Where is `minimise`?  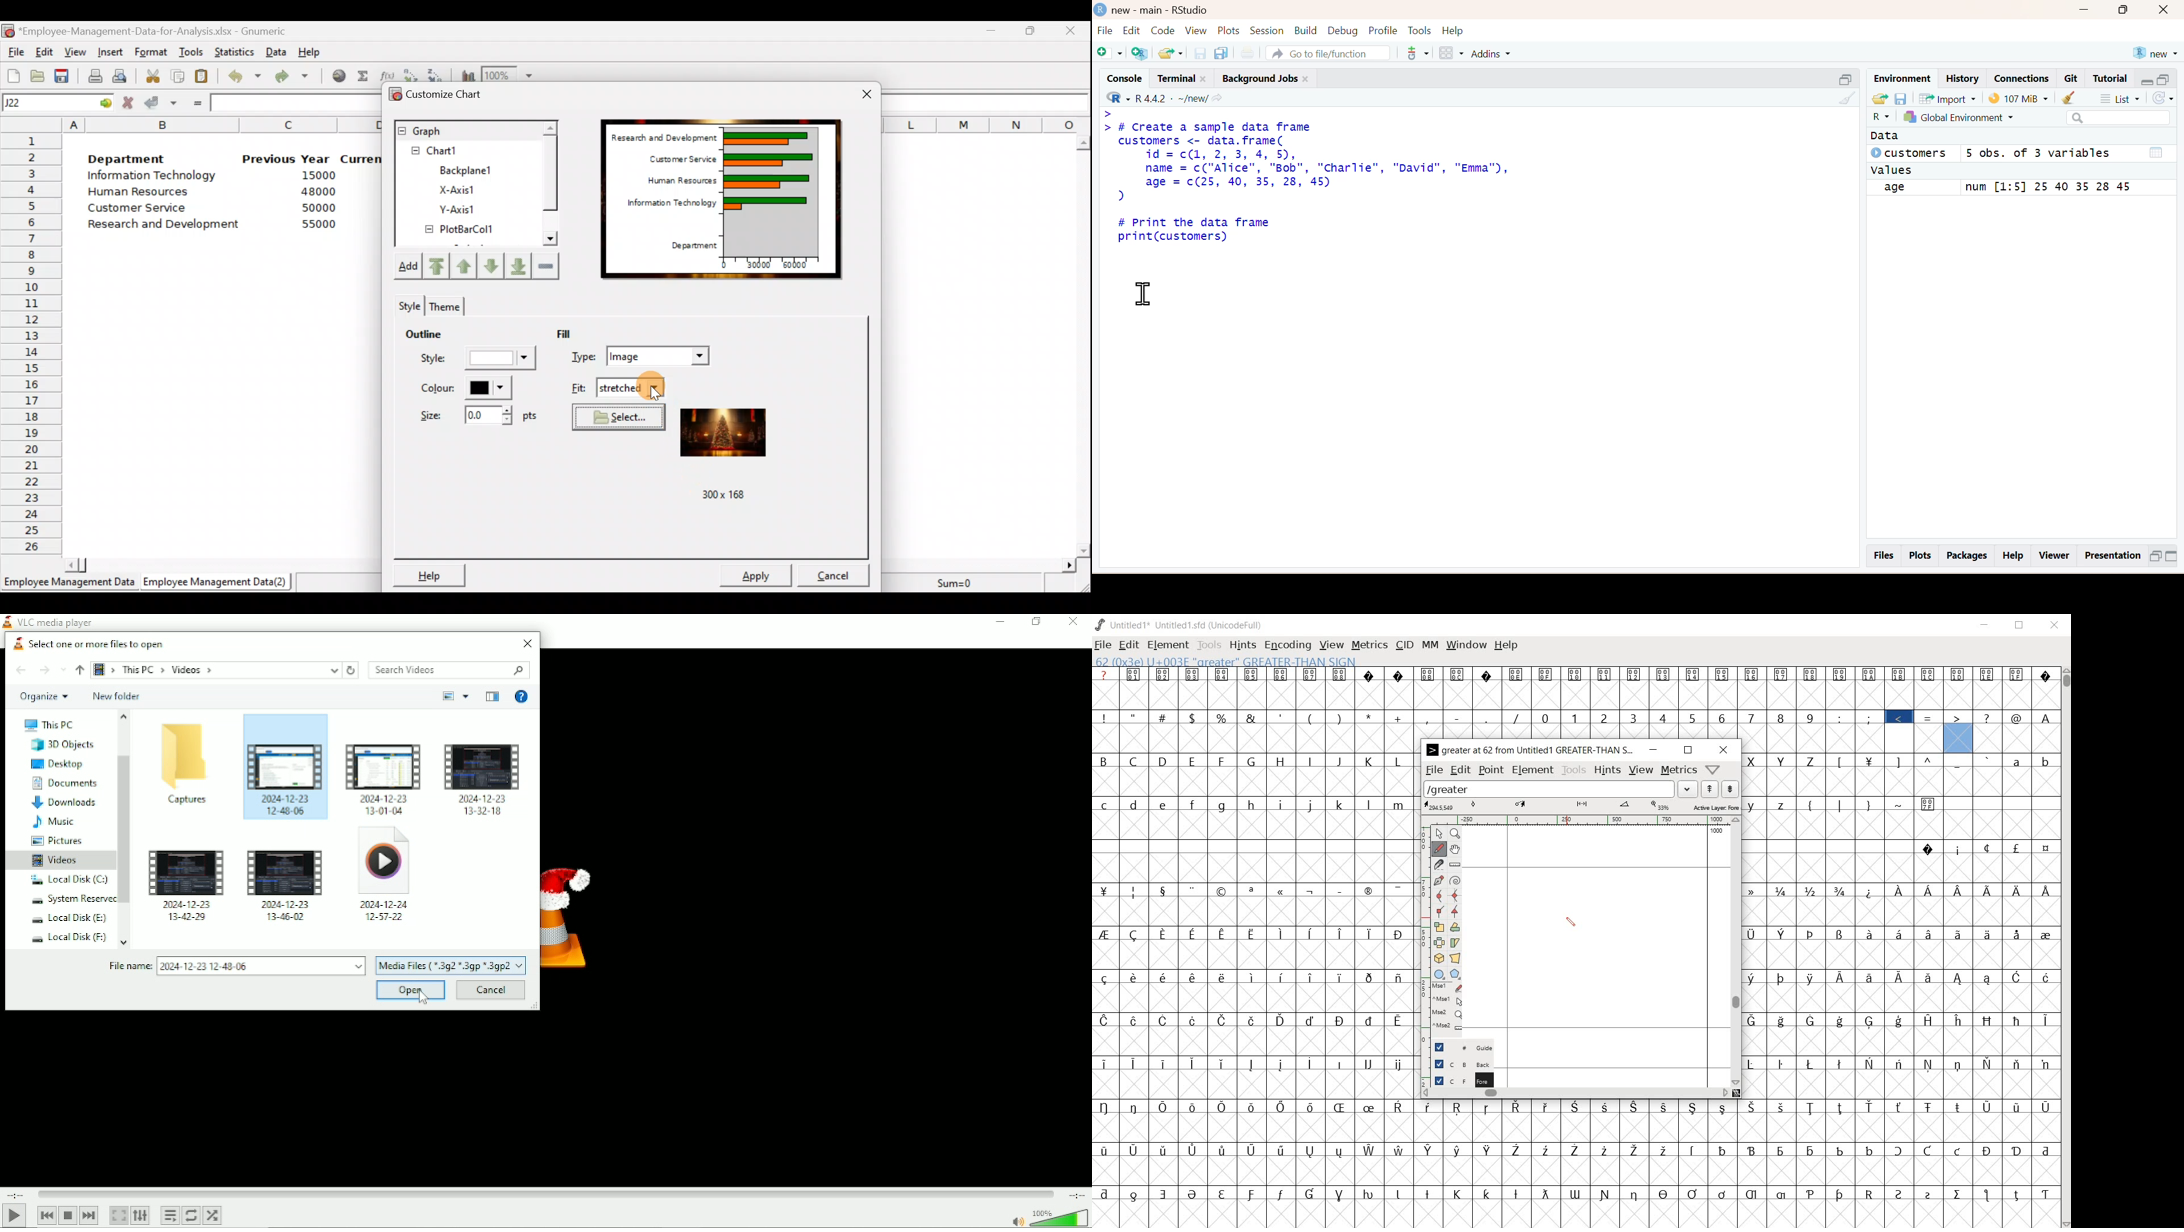
minimise is located at coordinates (2146, 79).